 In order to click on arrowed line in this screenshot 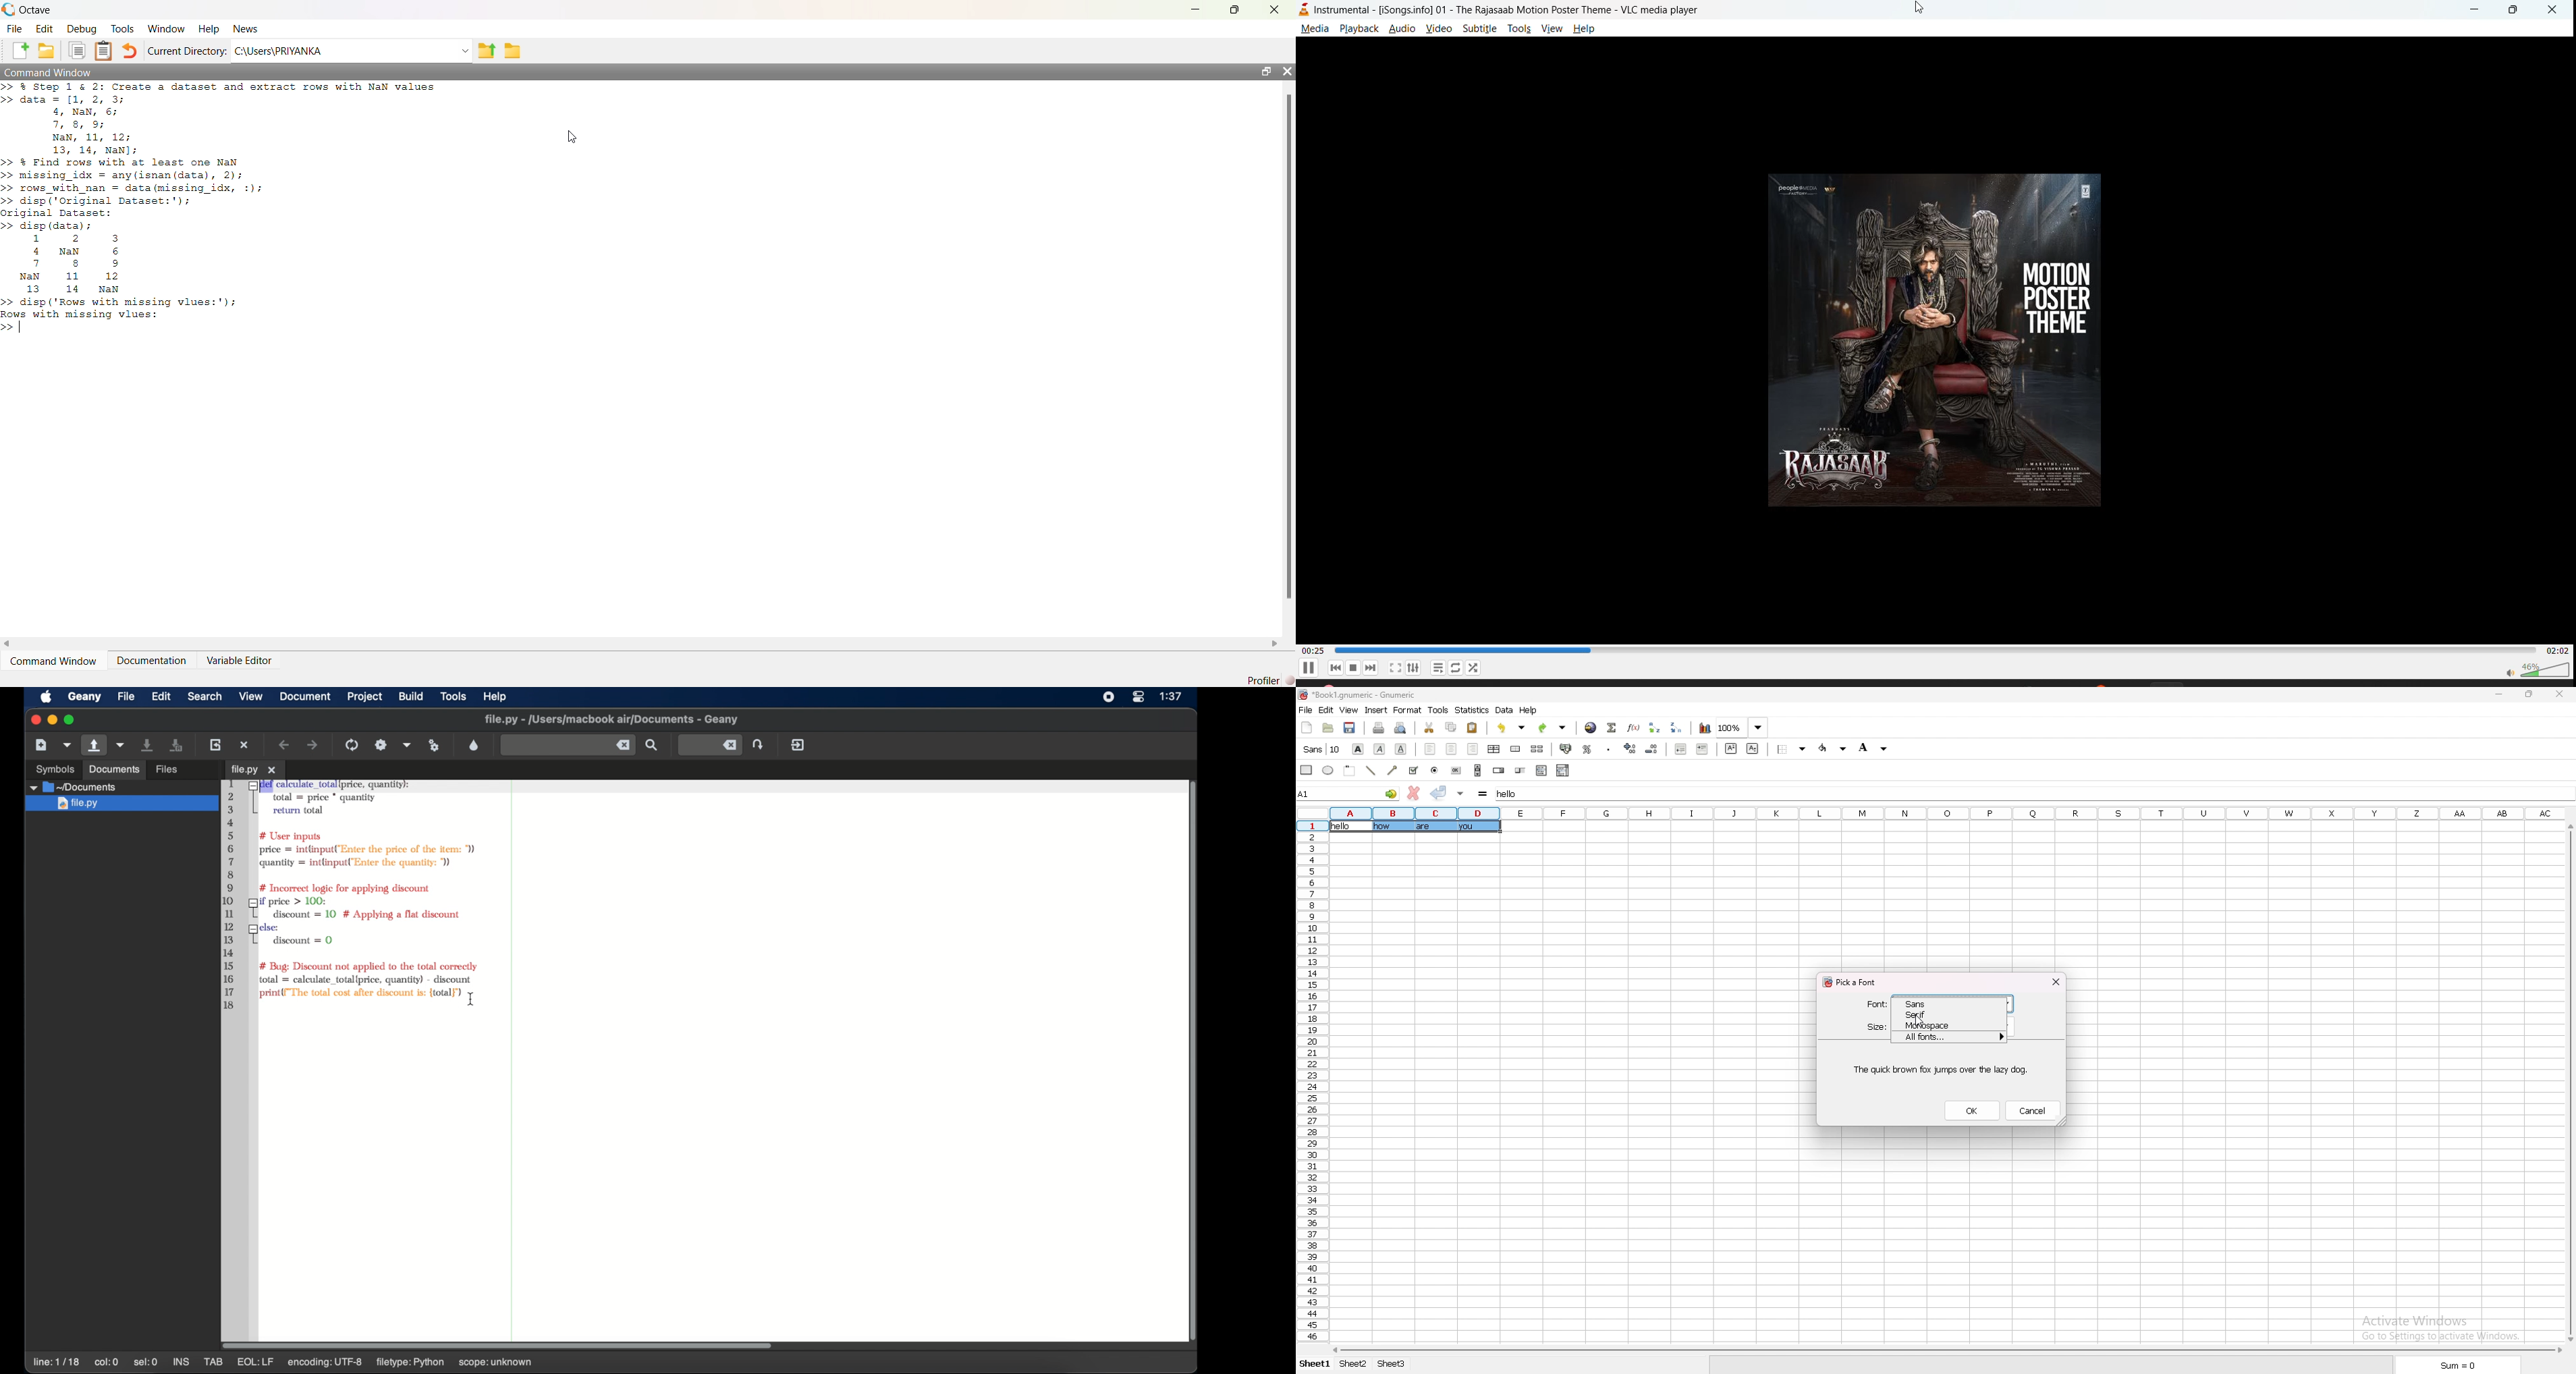, I will do `click(1392, 770)`.